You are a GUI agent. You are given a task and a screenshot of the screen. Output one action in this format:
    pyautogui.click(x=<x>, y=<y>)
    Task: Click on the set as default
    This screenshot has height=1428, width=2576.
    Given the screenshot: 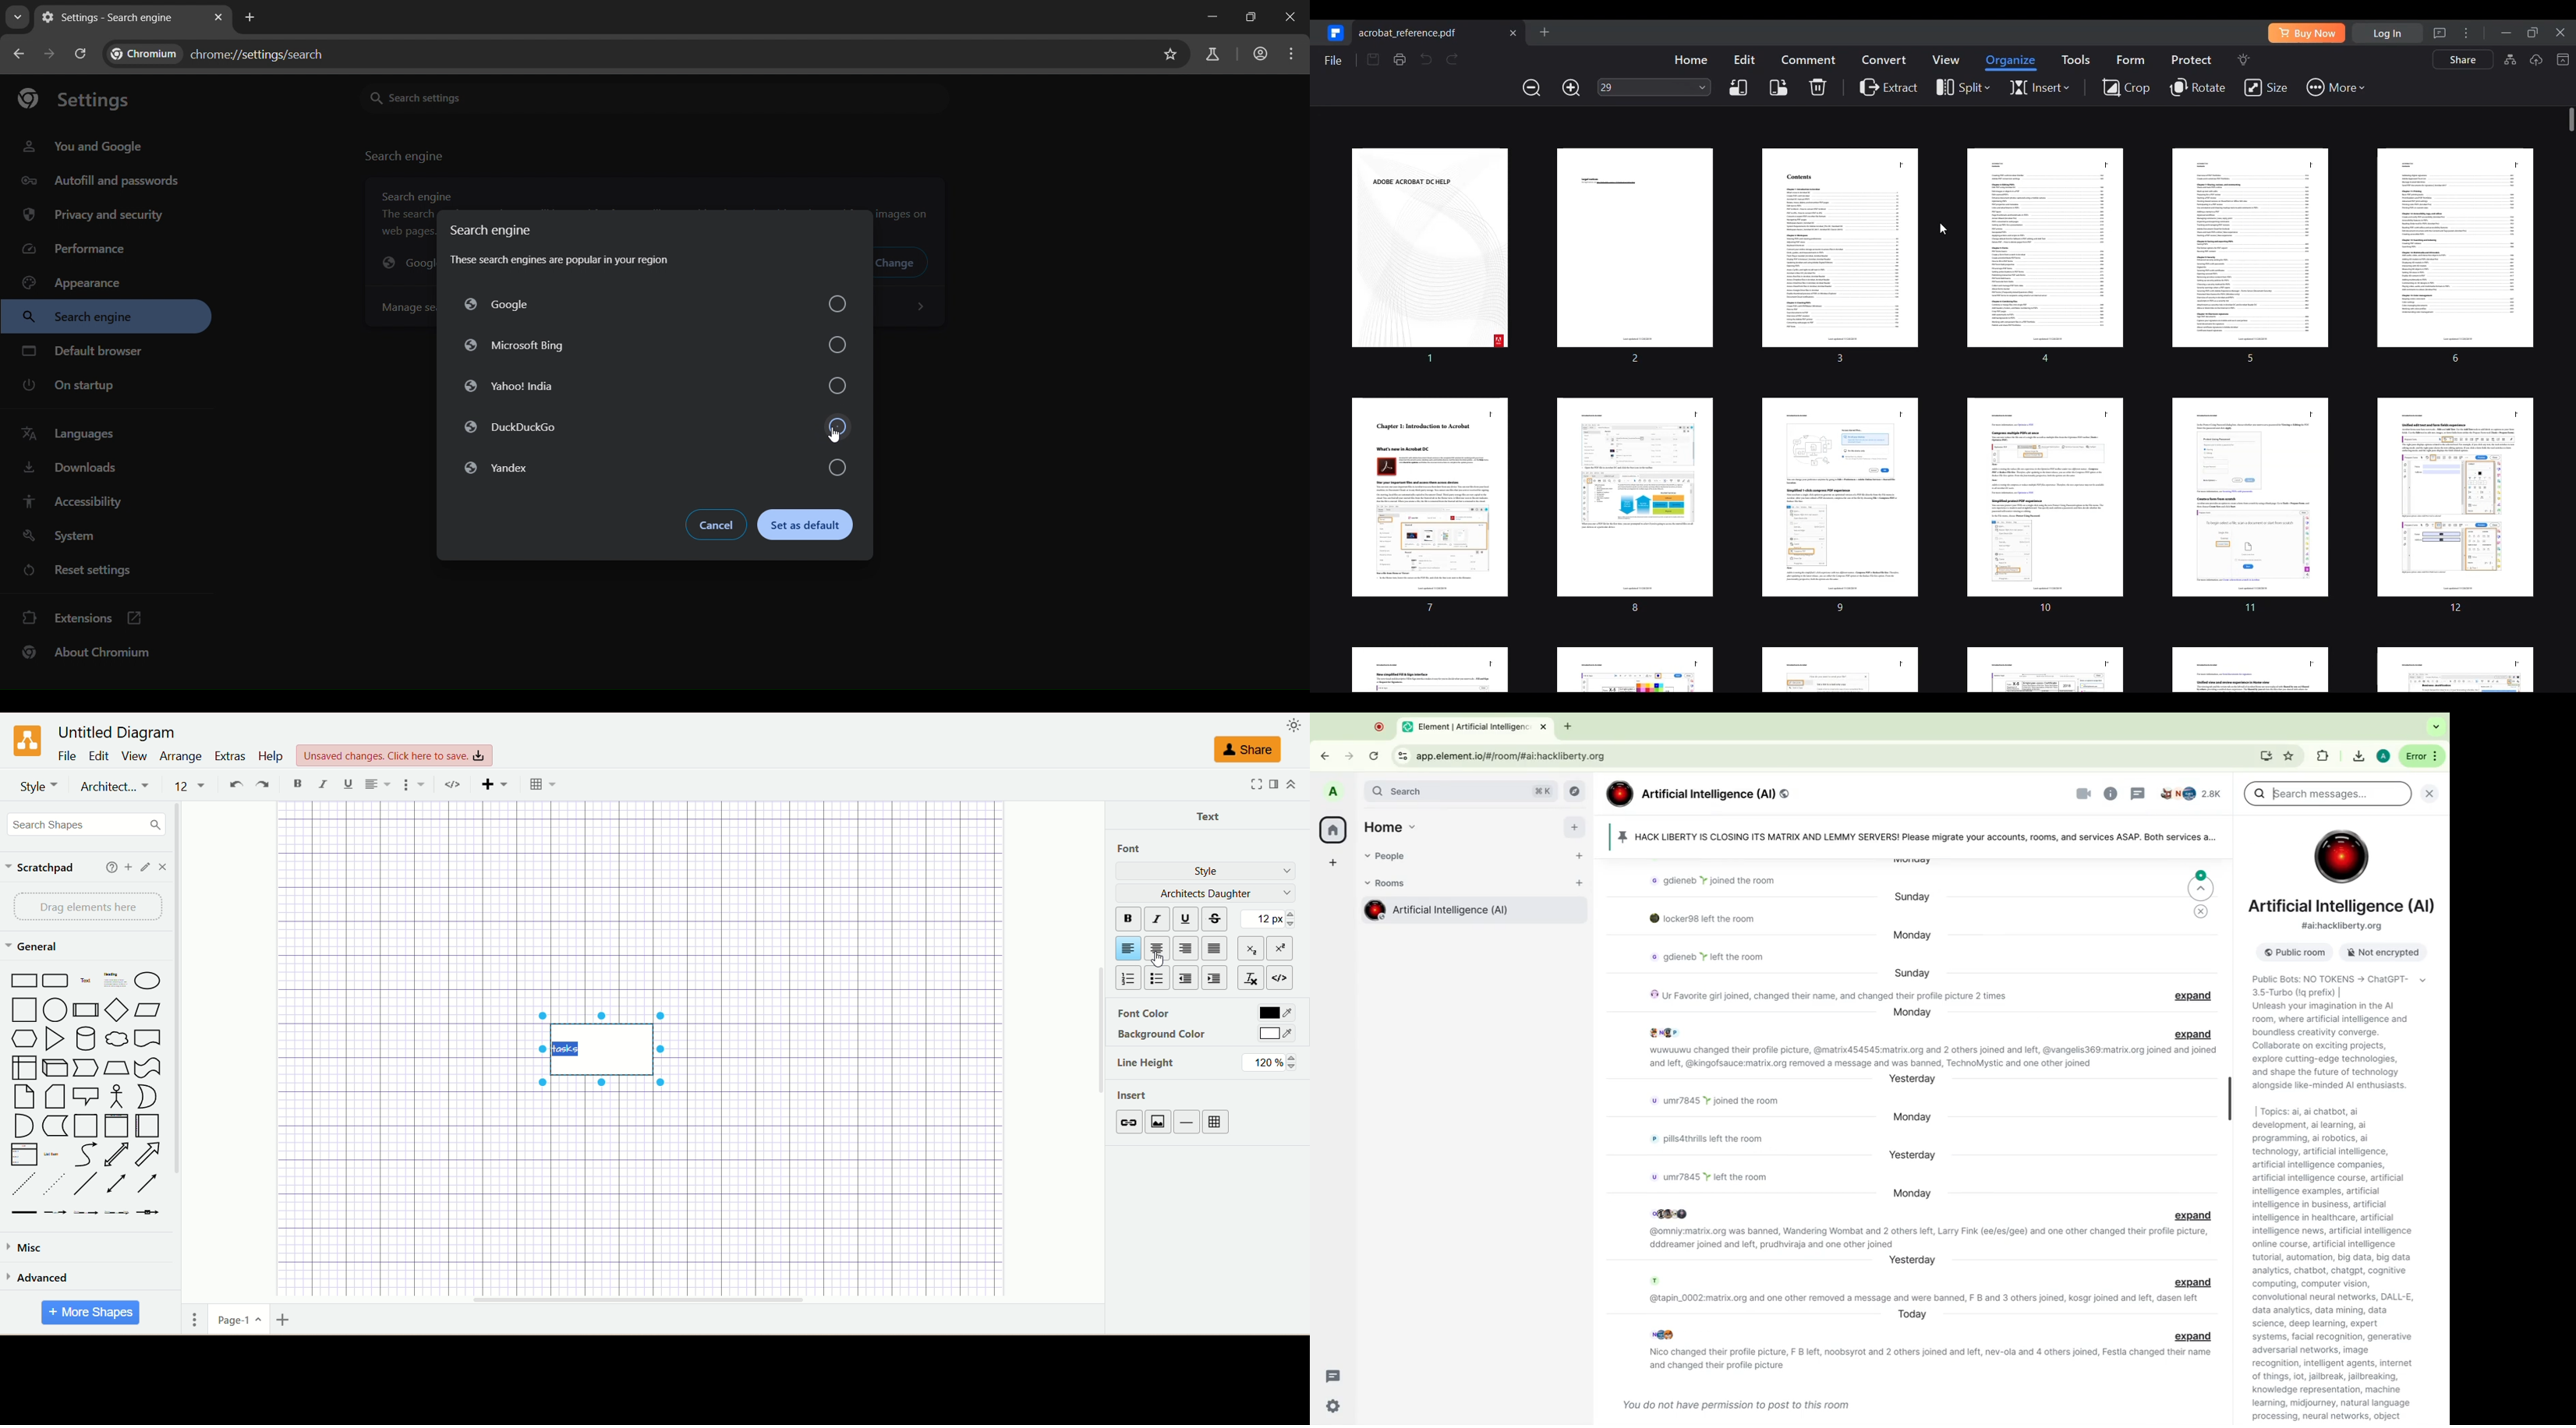 What is the action you would take?
    pyautogui.click(x=812, y=527)
    